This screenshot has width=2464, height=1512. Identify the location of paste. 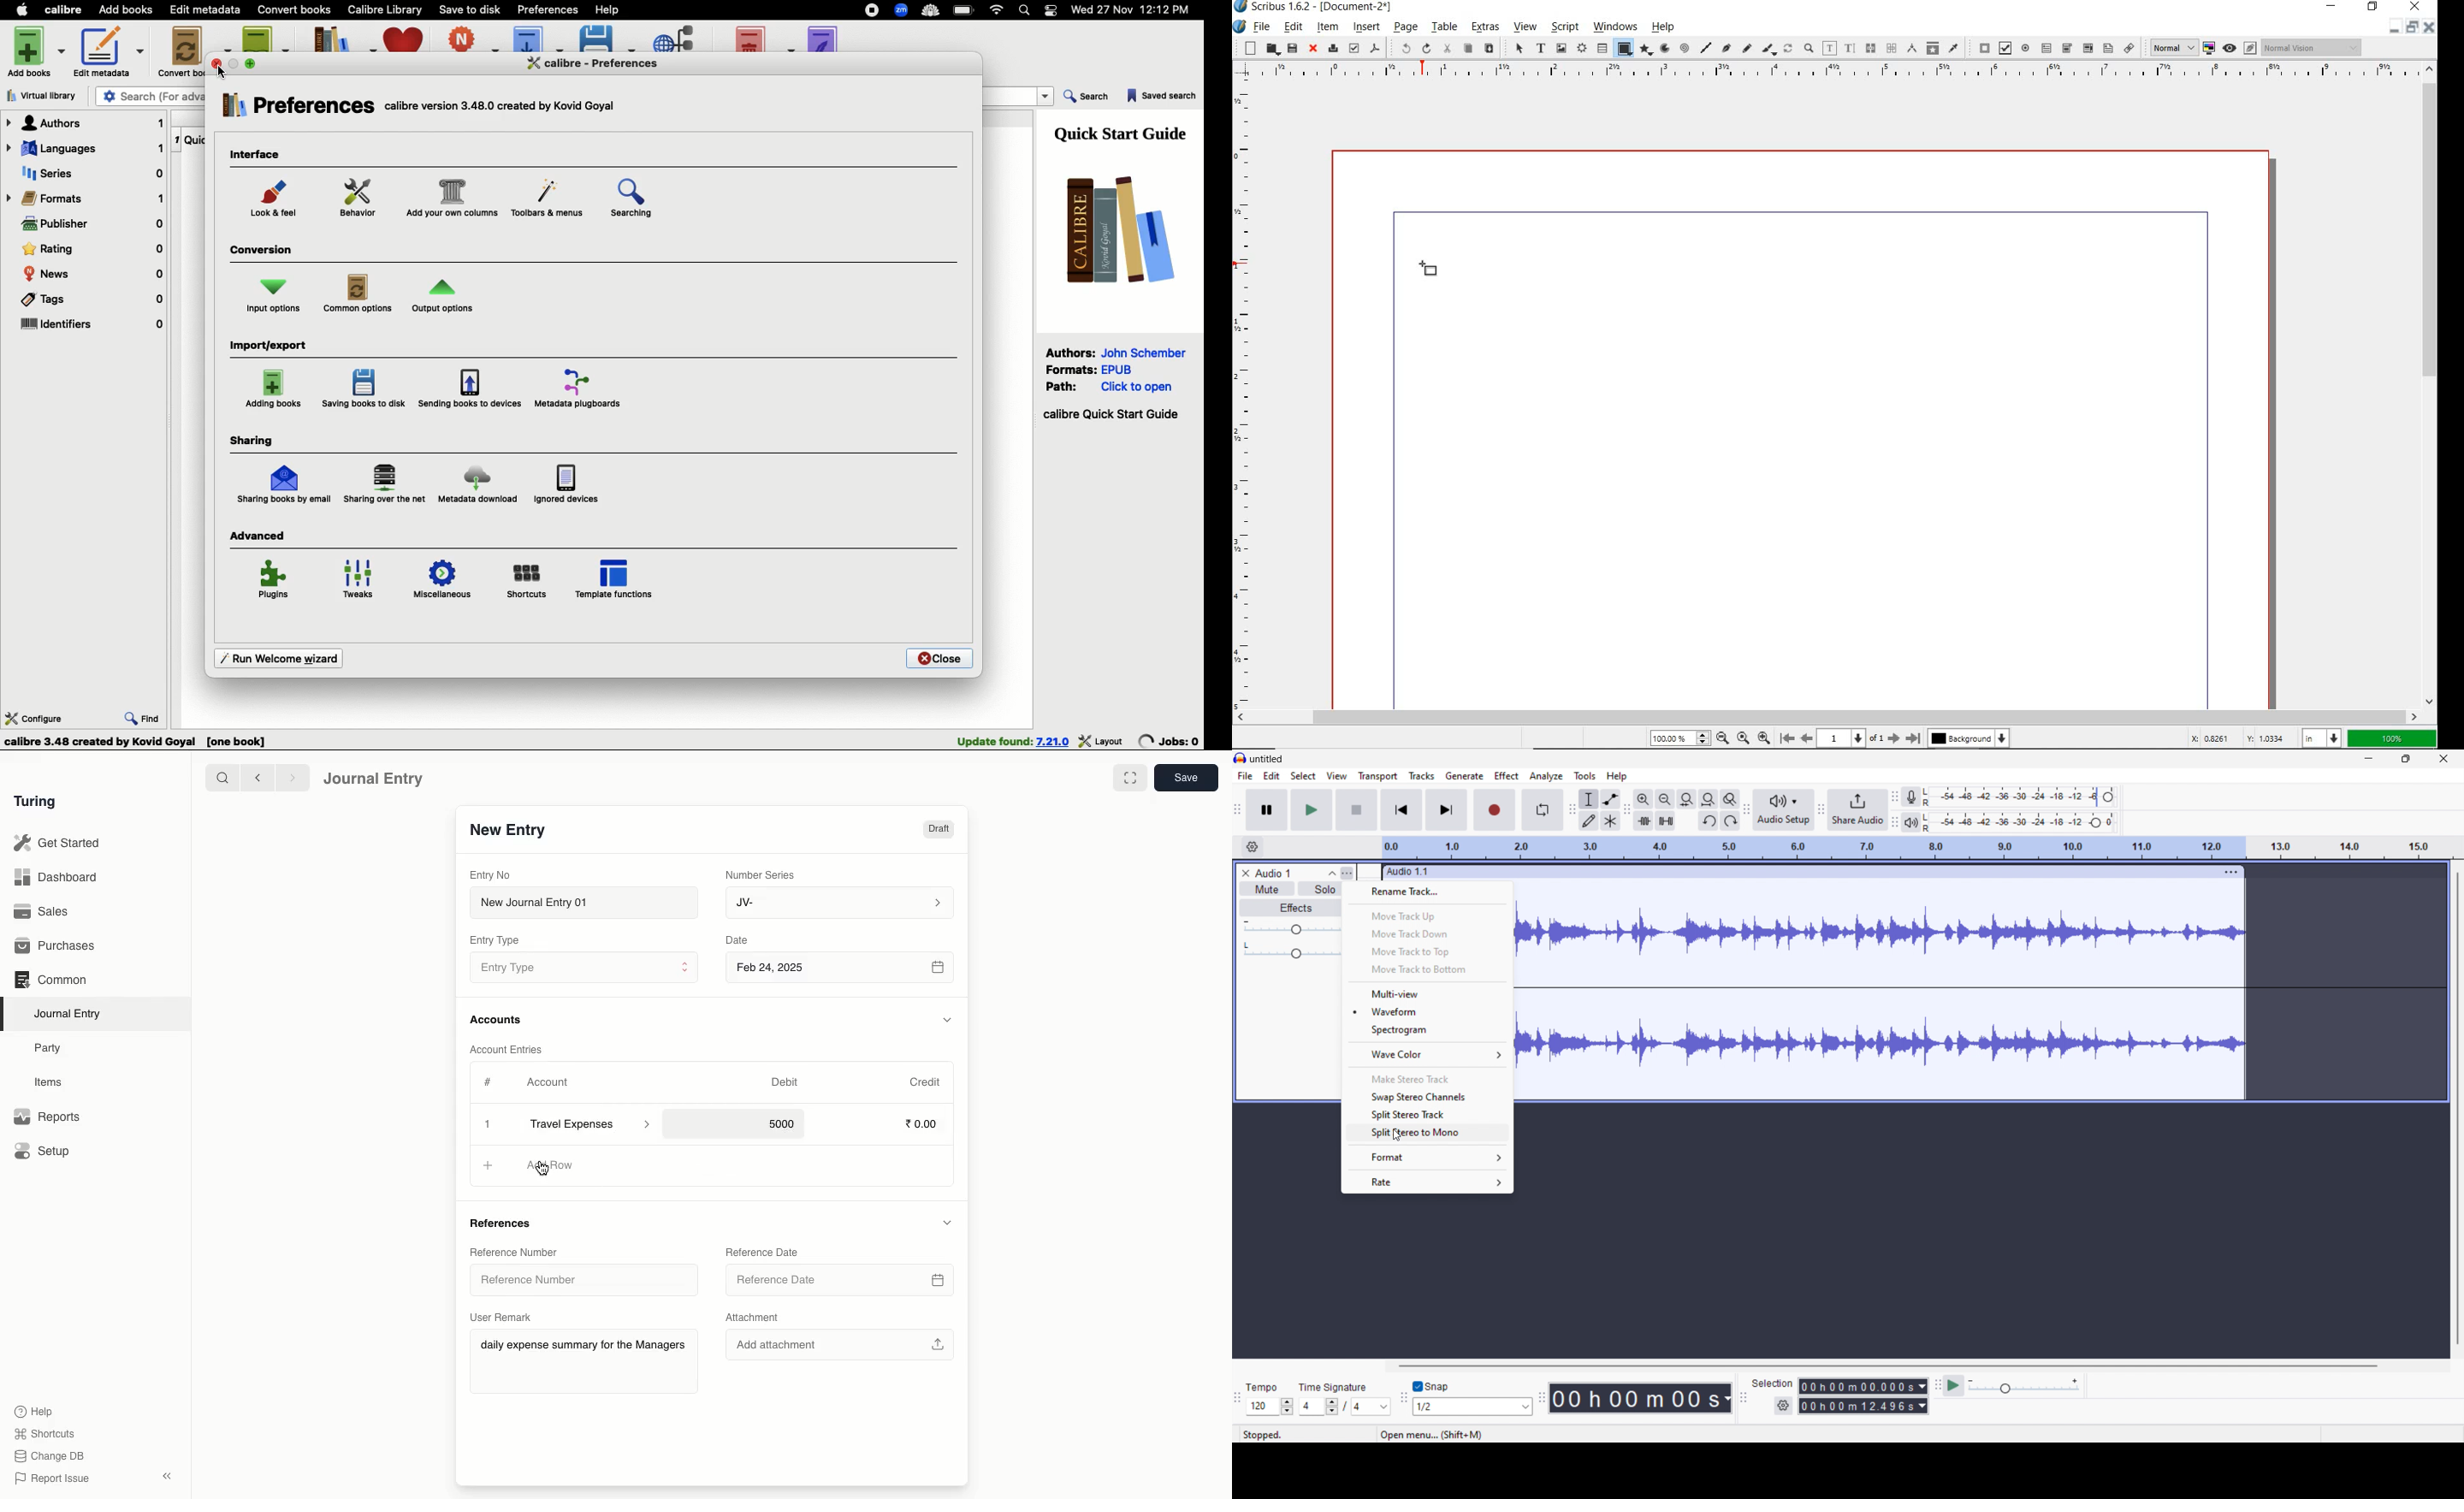
(1489, 48).